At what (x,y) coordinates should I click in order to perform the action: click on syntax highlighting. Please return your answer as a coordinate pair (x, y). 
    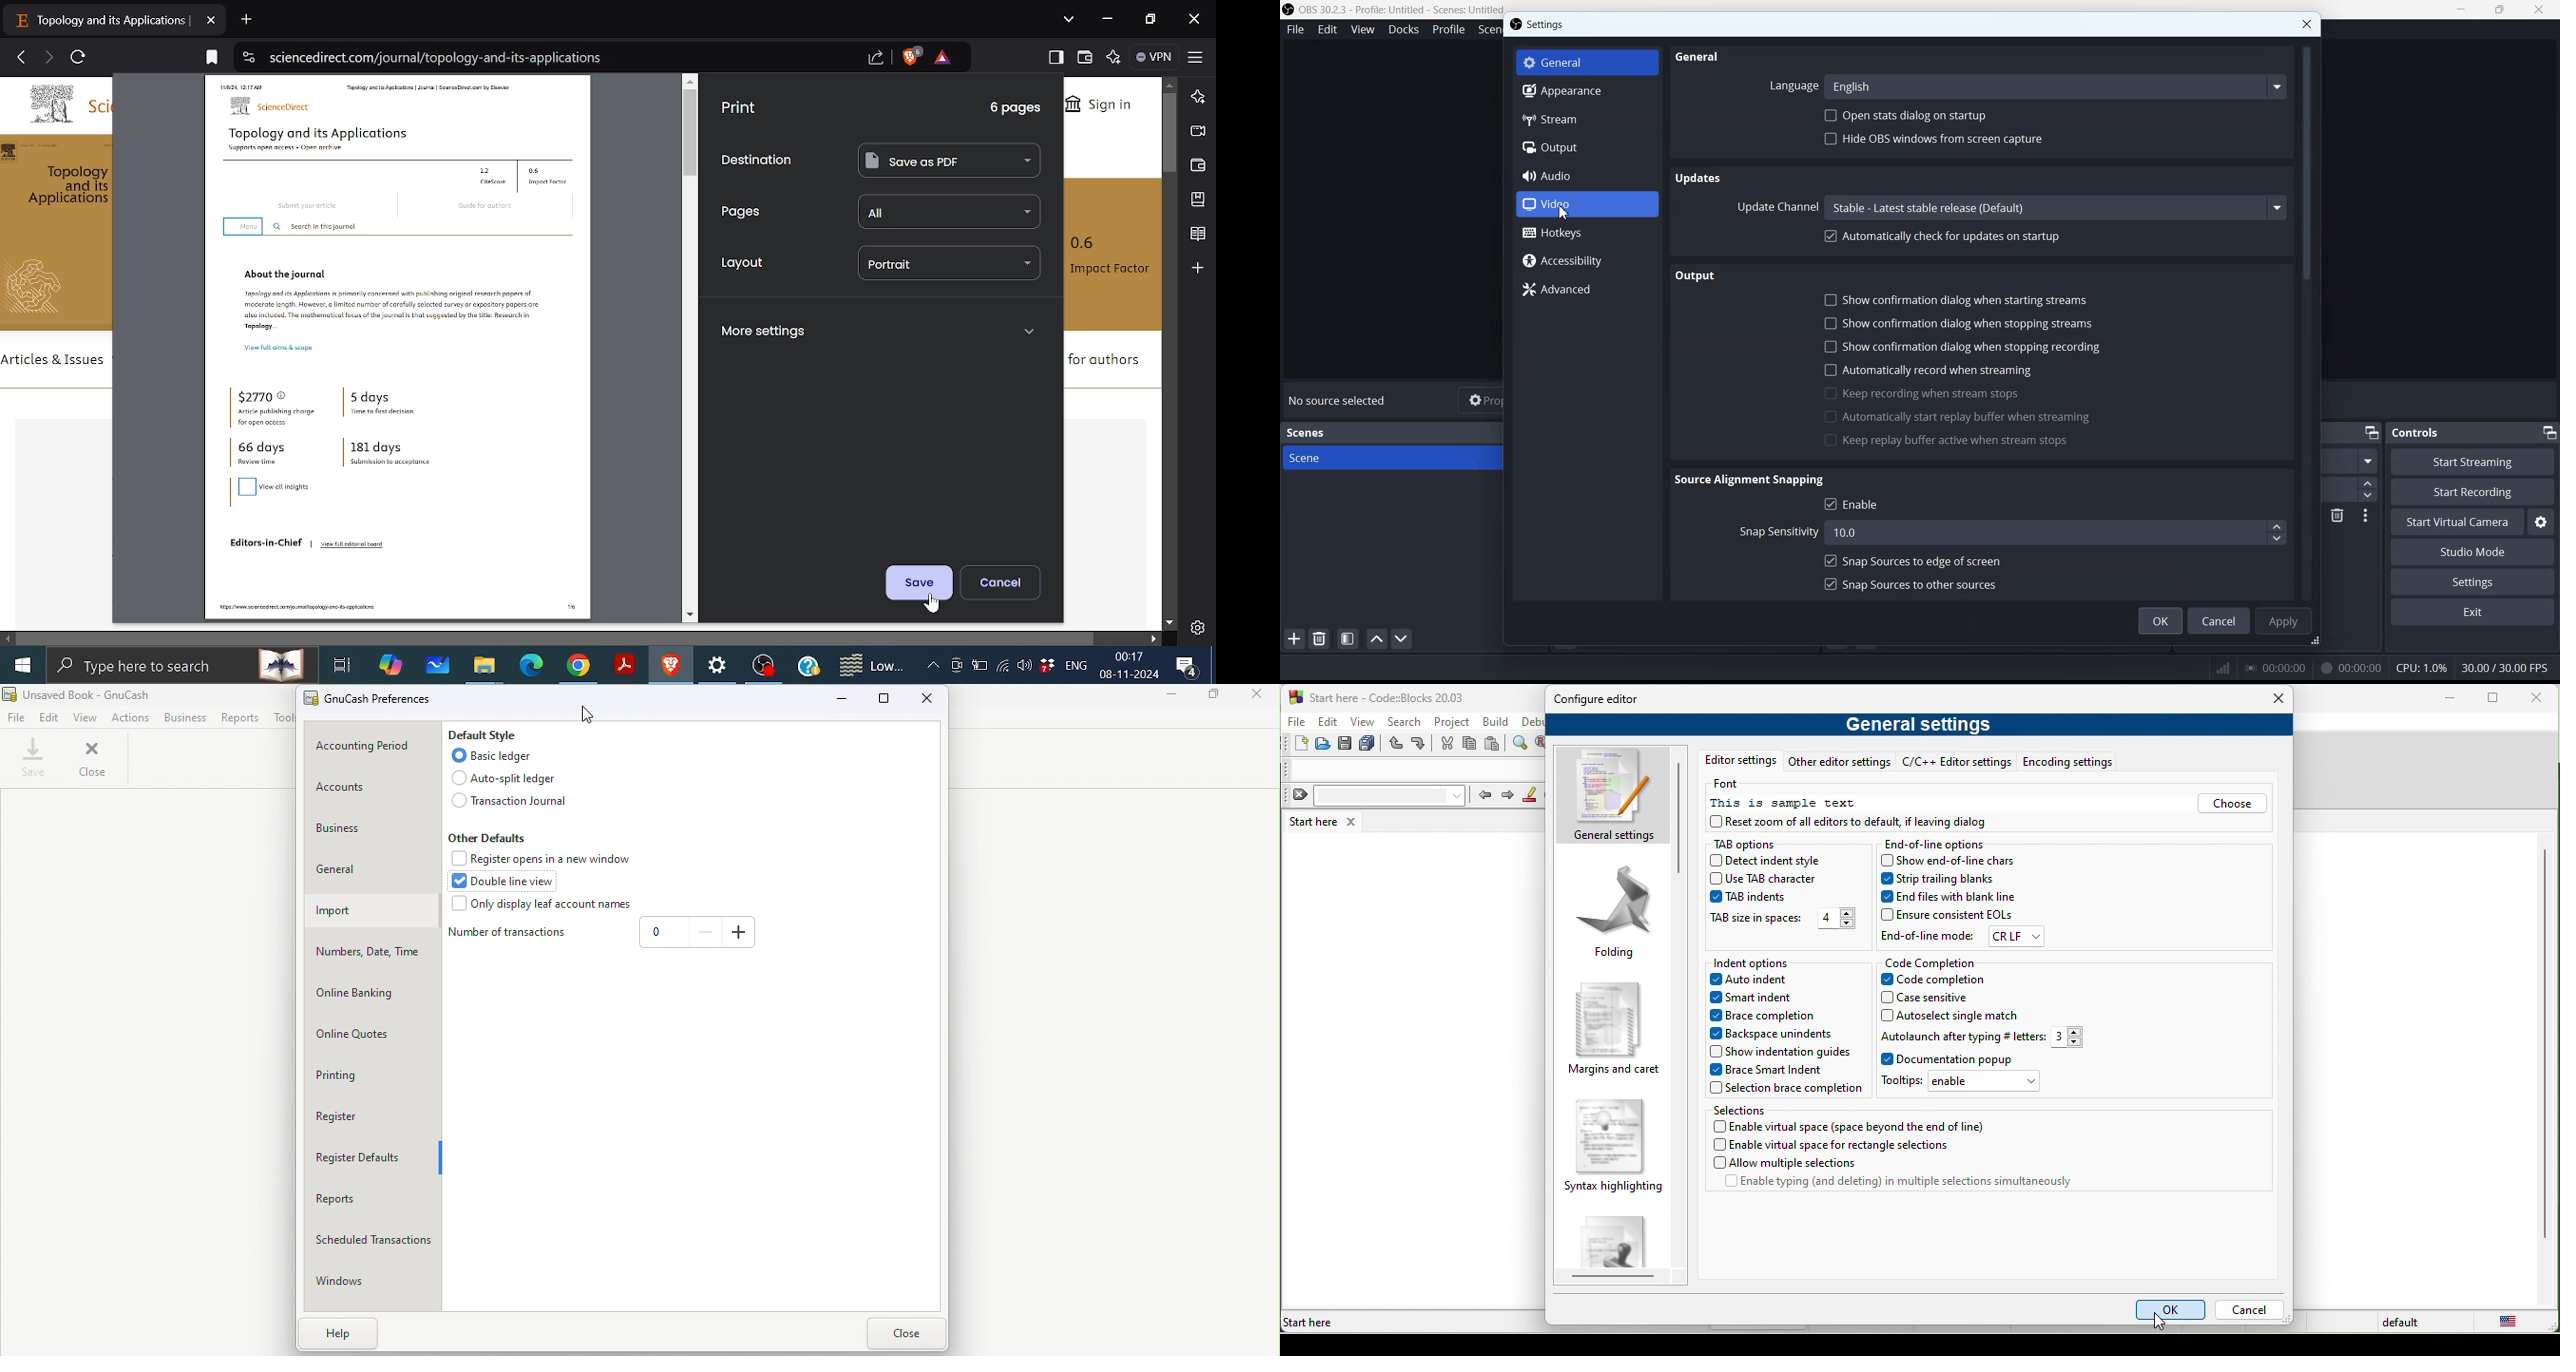
    Looking at the image, I should click on (1611, 1150).